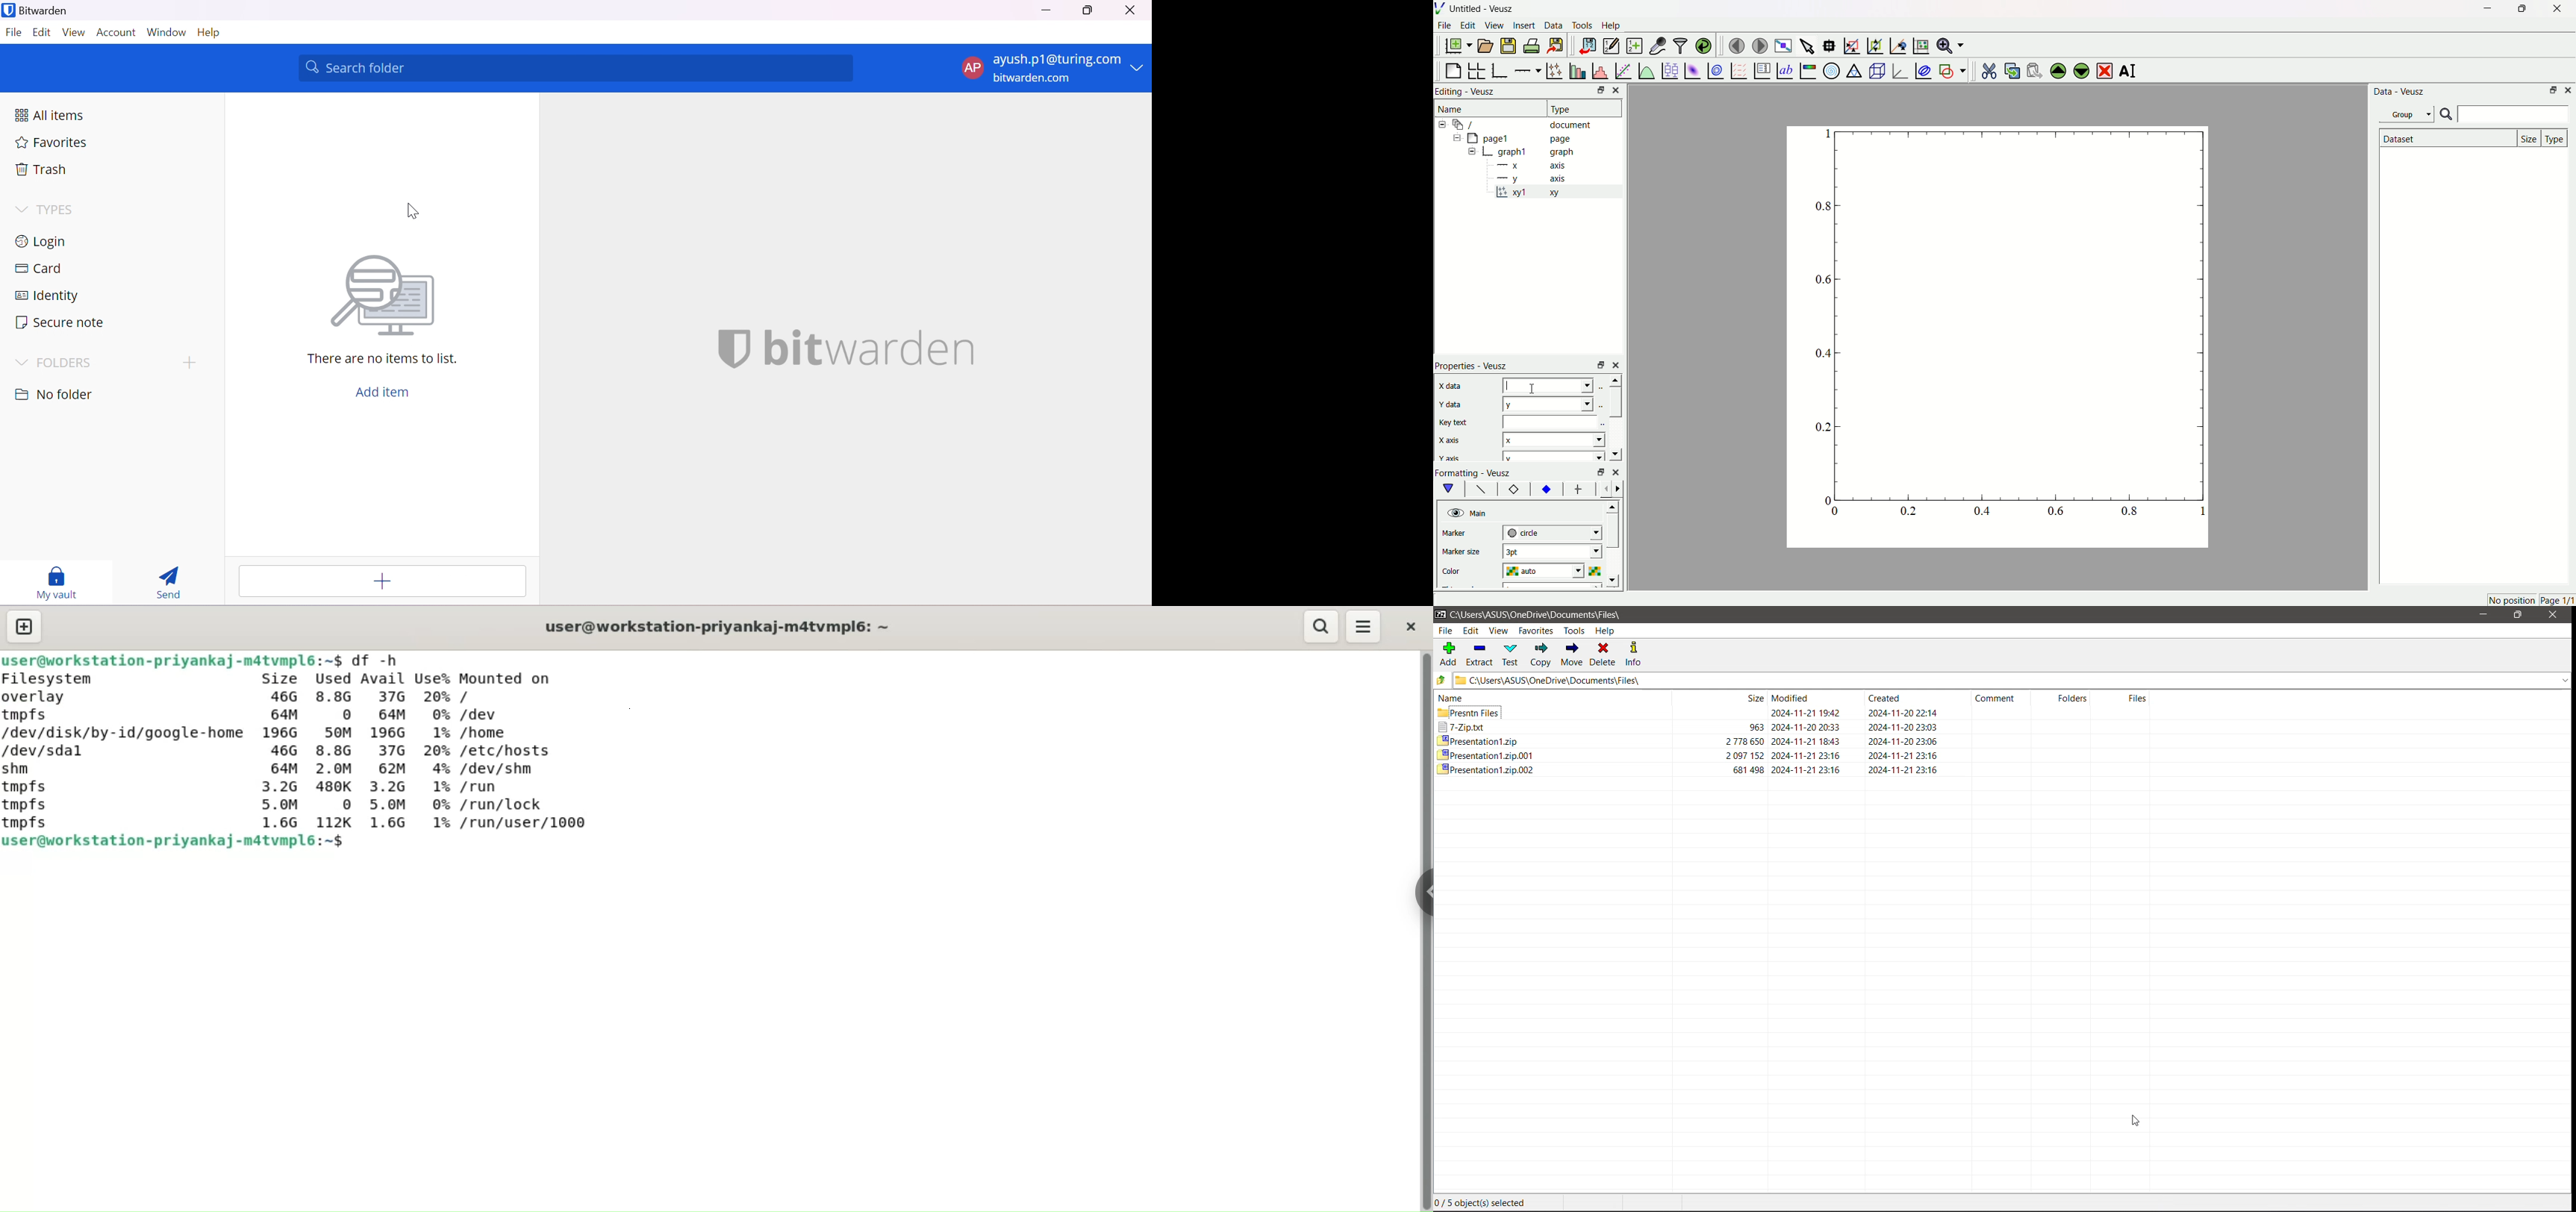 The image size is (2576, 1232). Describe the element at coordinates (727, 350) in the screenshot. I see `bitwarden logo` at that location.